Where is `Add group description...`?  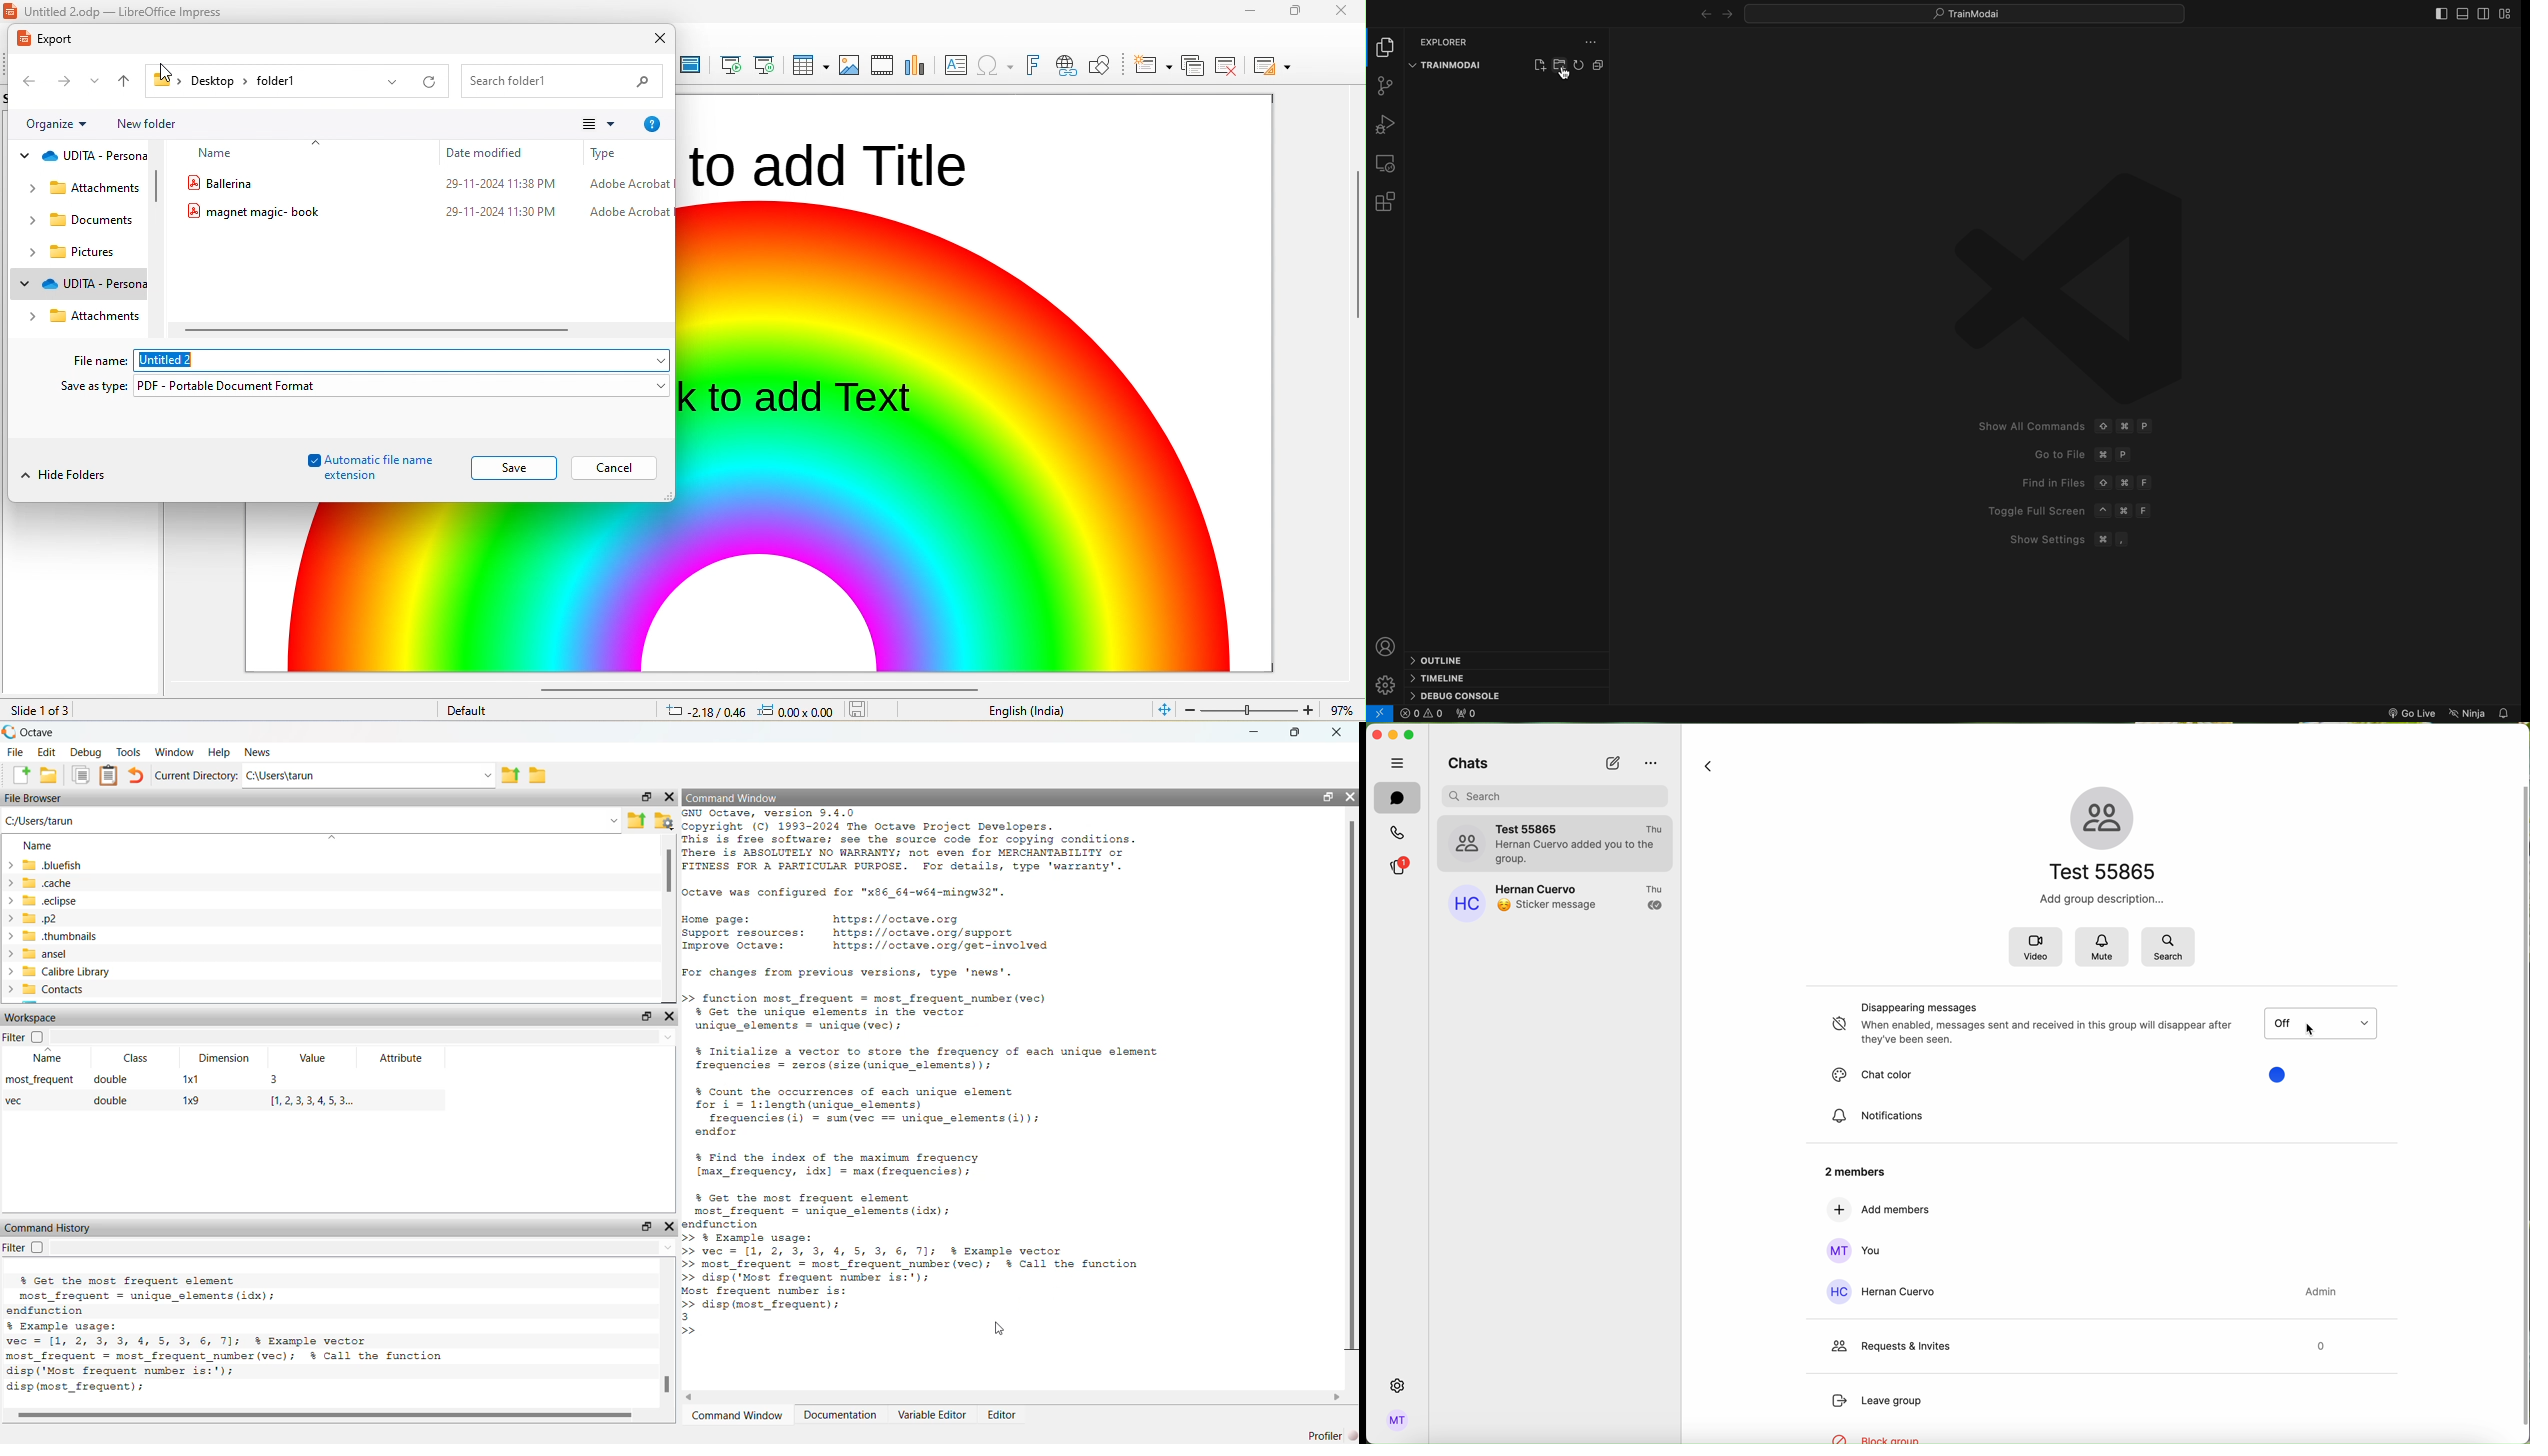
Add group description... is located at coordinates (2103, 898).